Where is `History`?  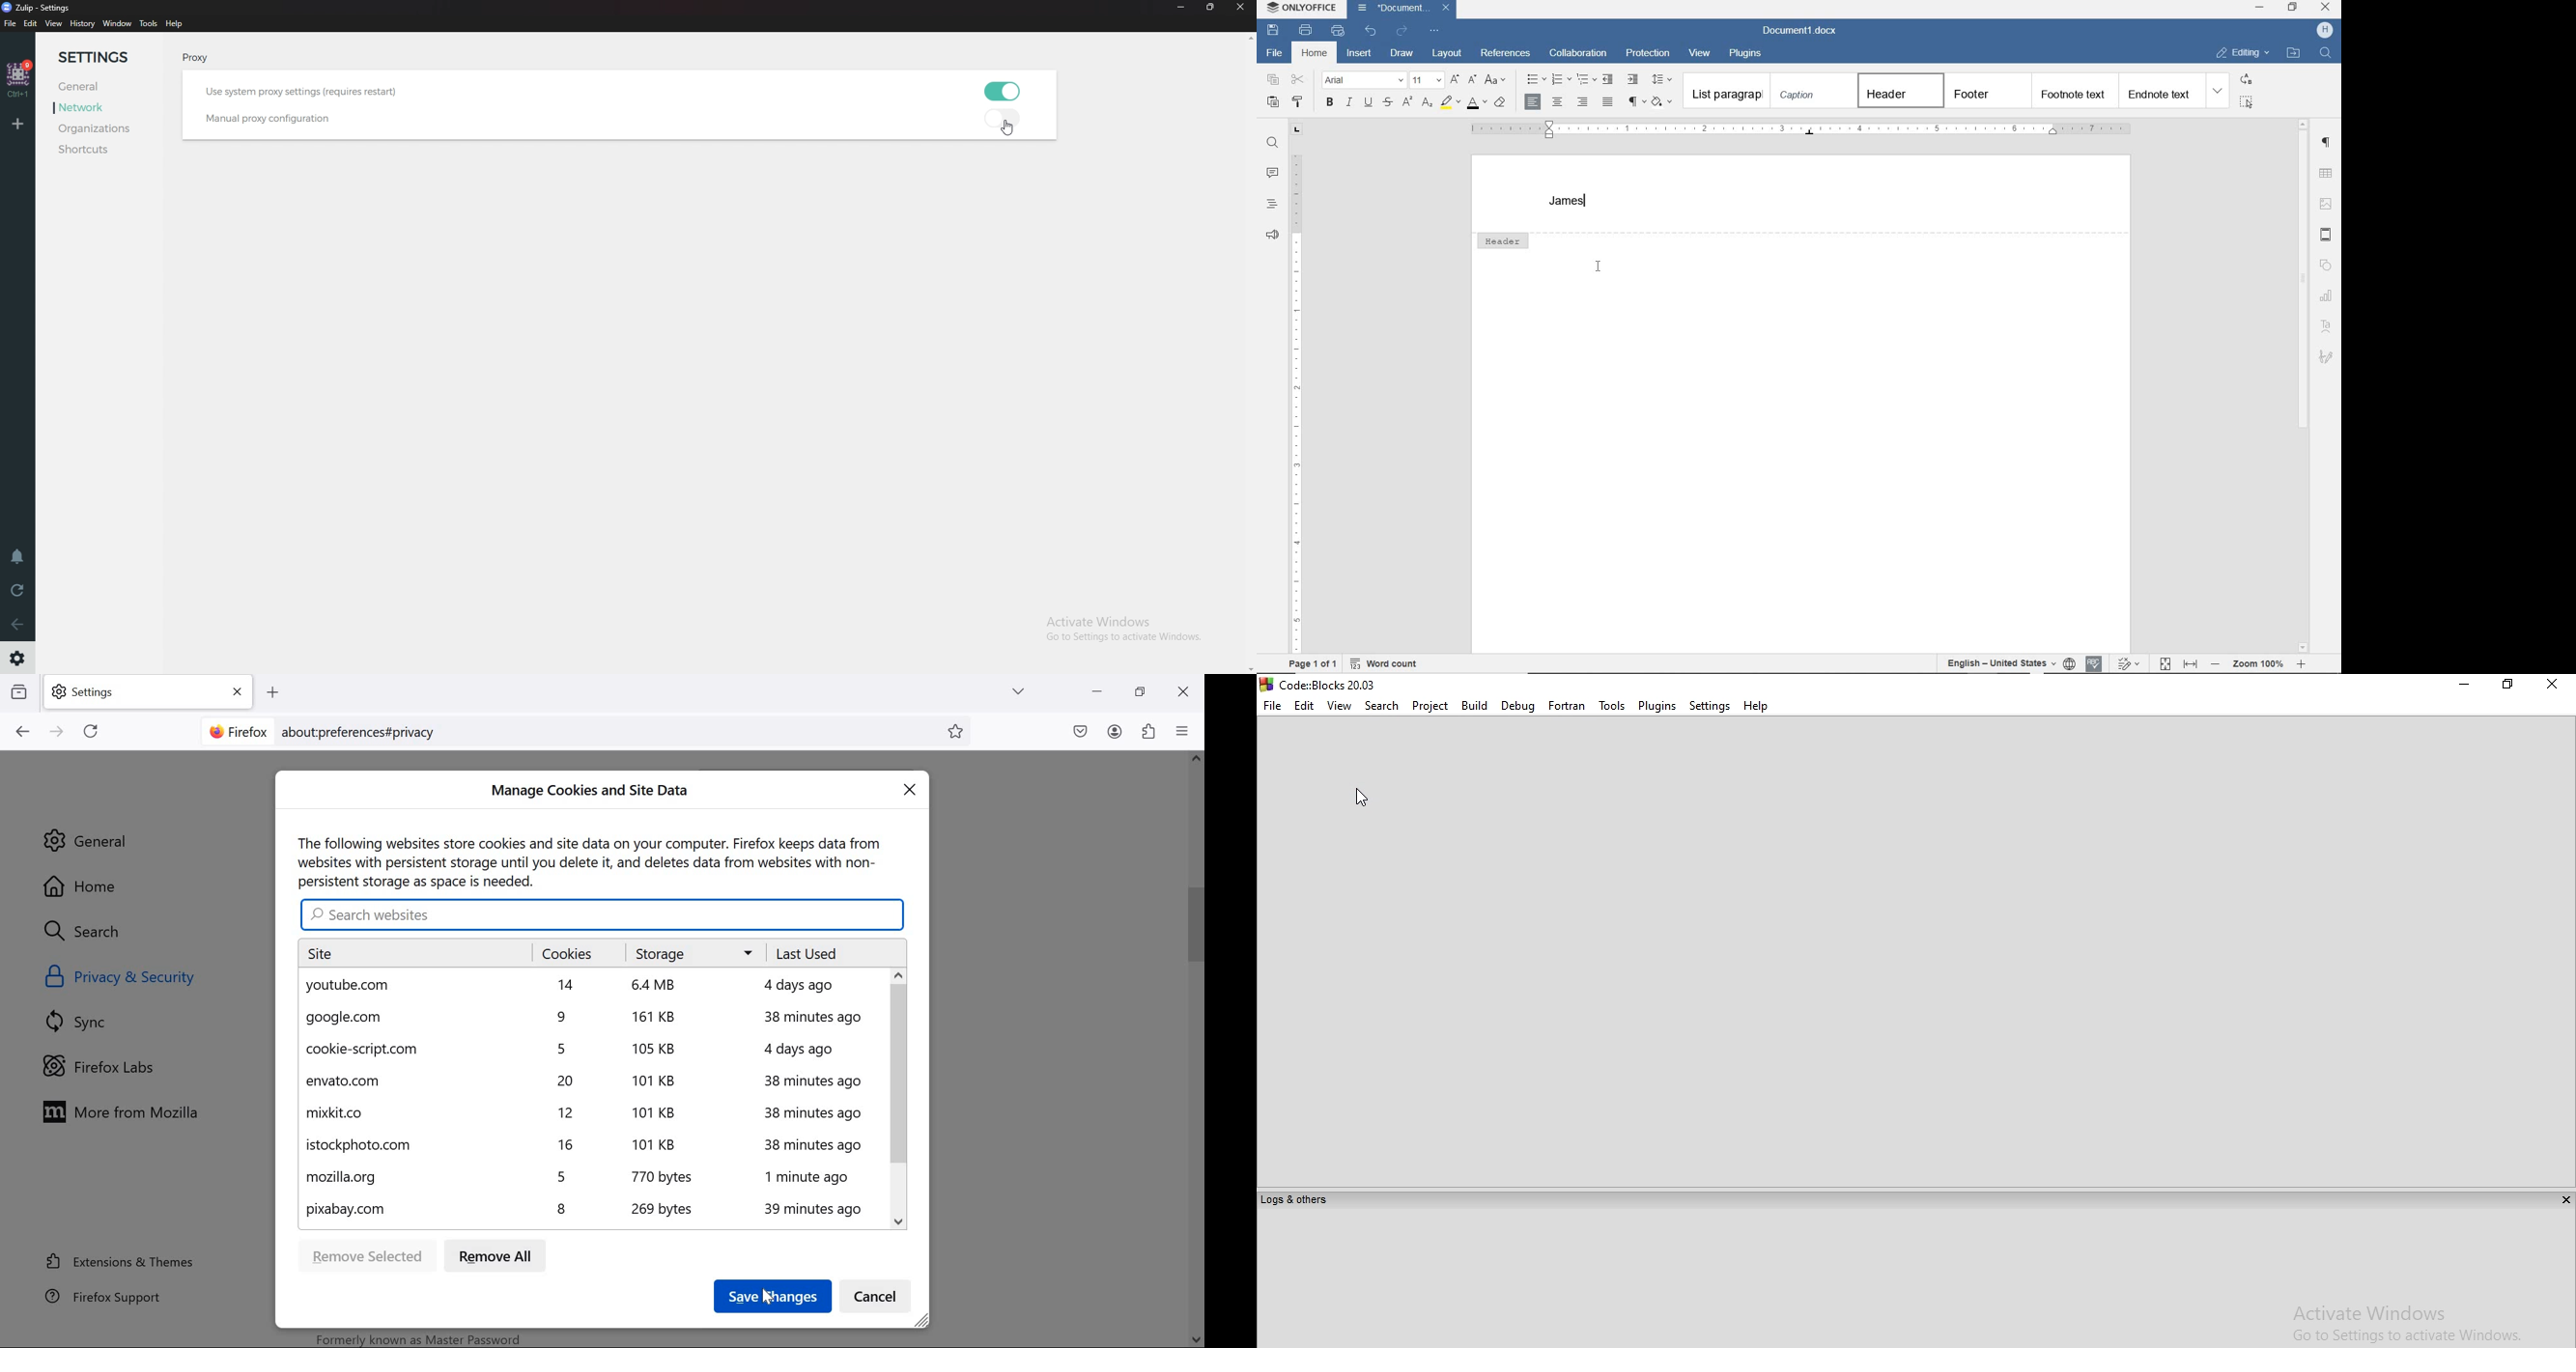
History is located at coordinates (82, 24).